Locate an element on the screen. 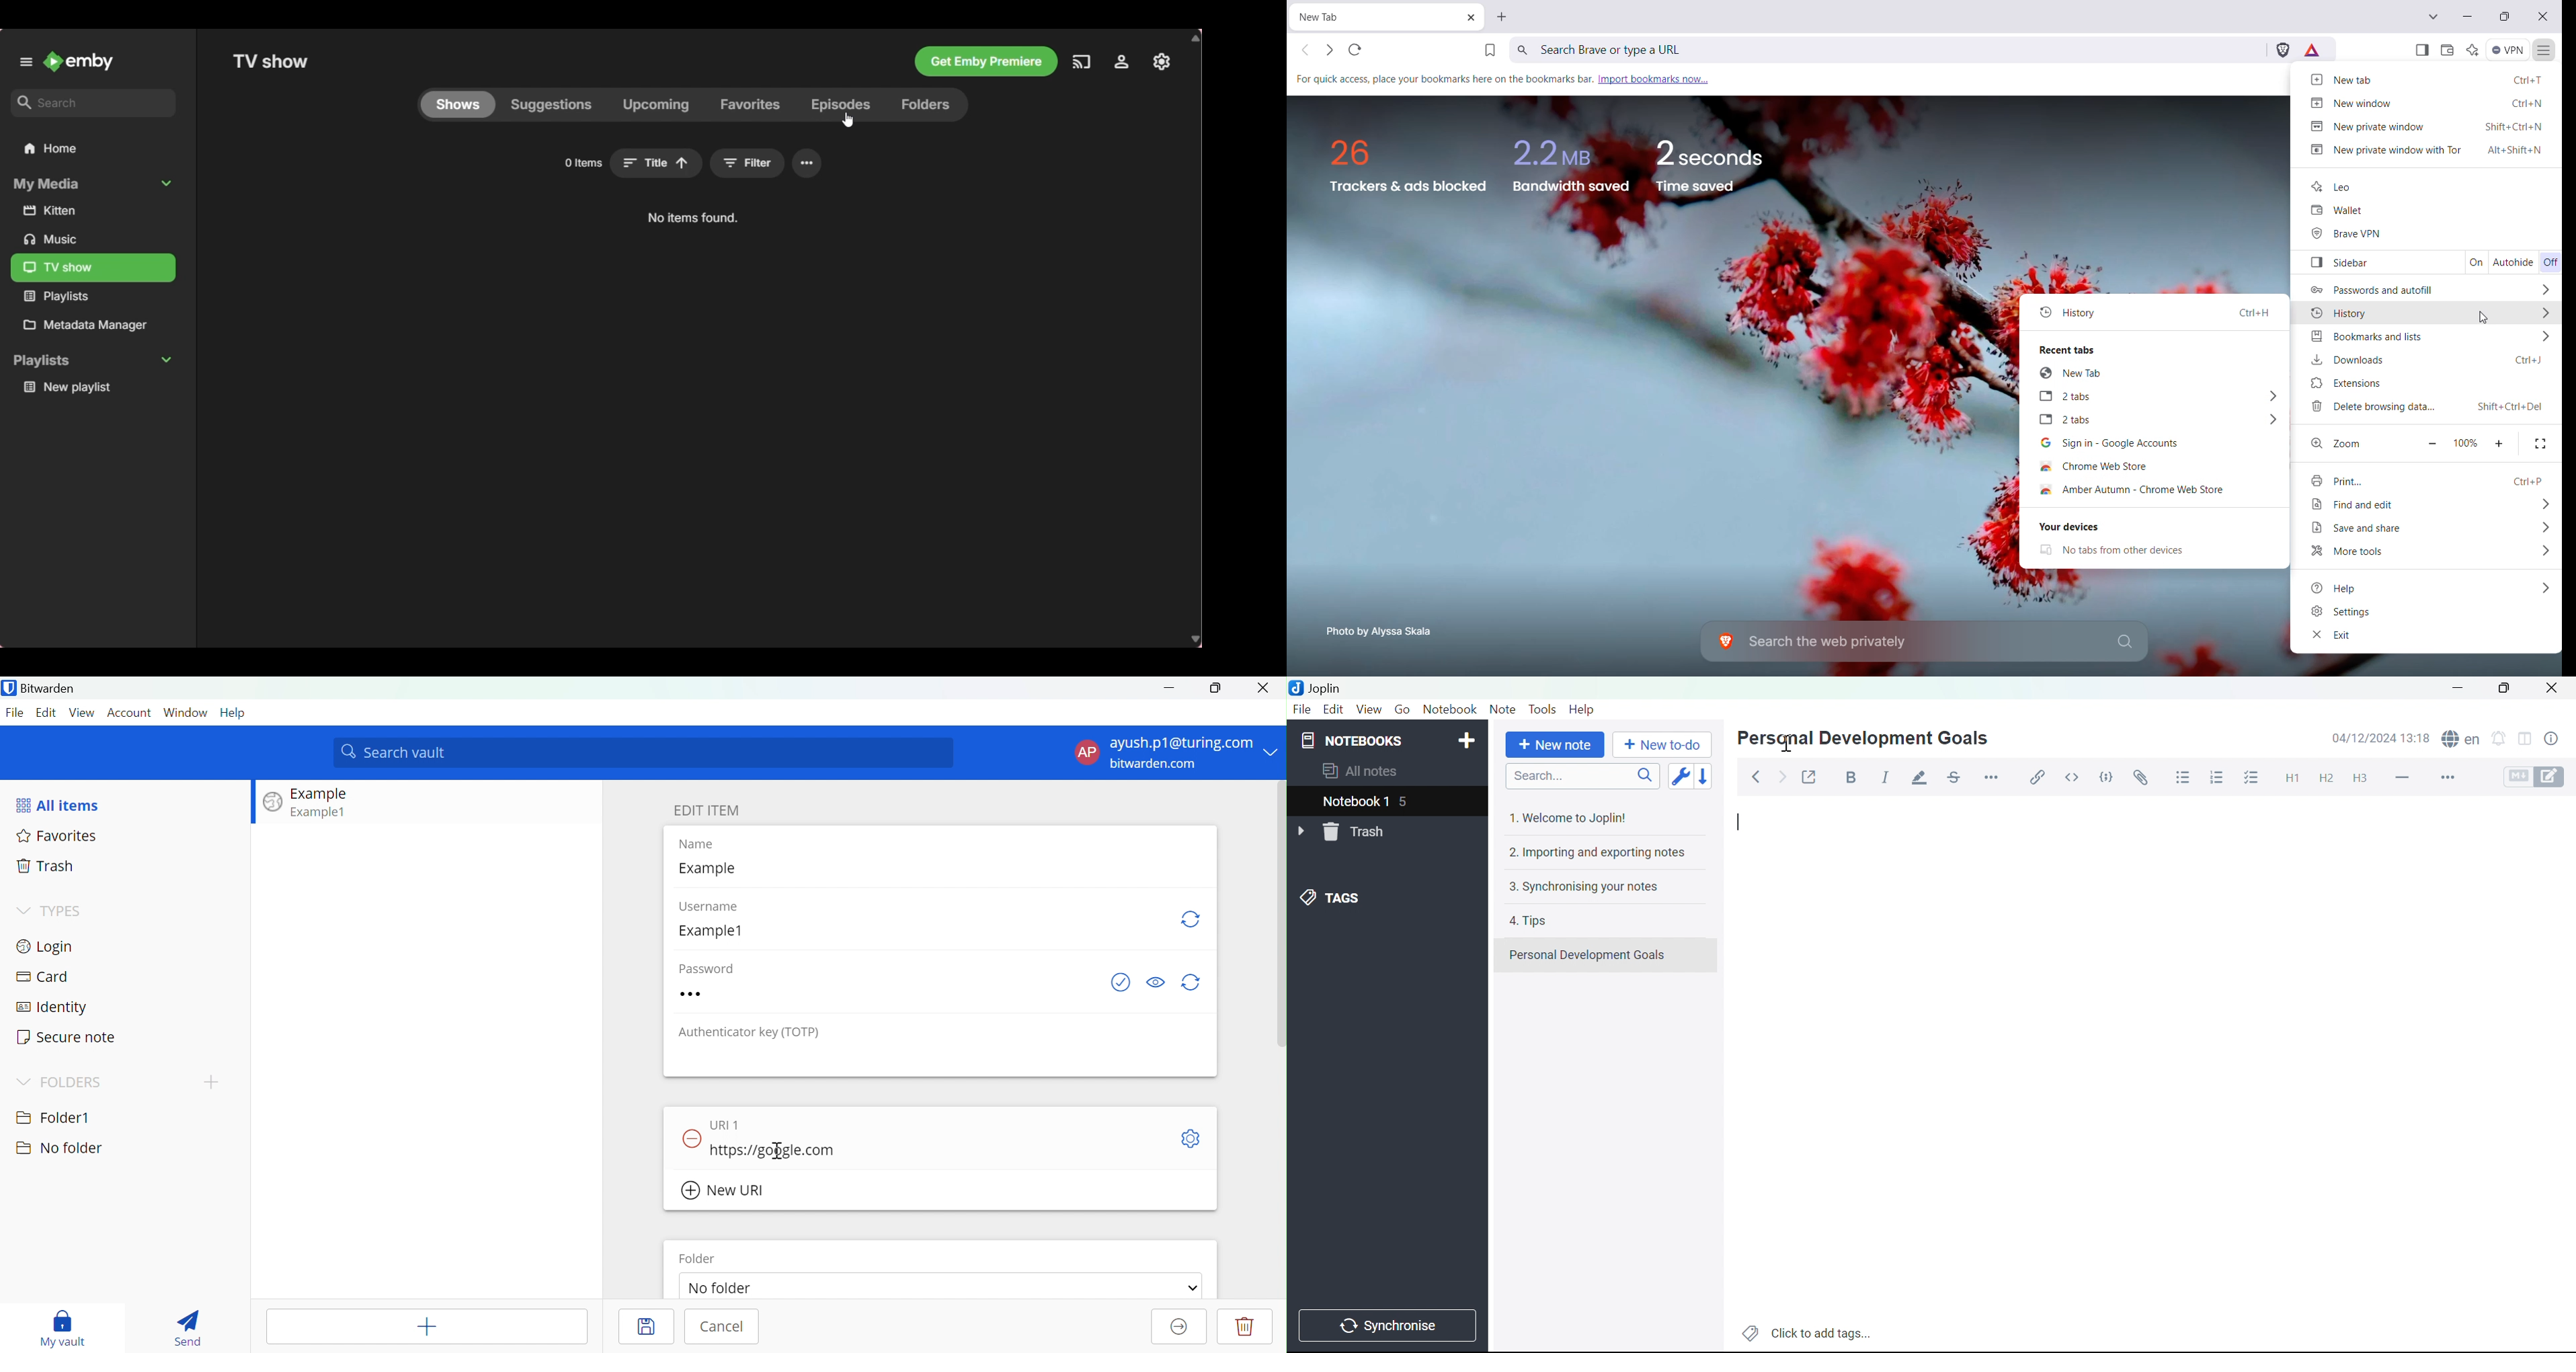 The image size is (2576, 1372). Note is located at coordinates (1502, 710).